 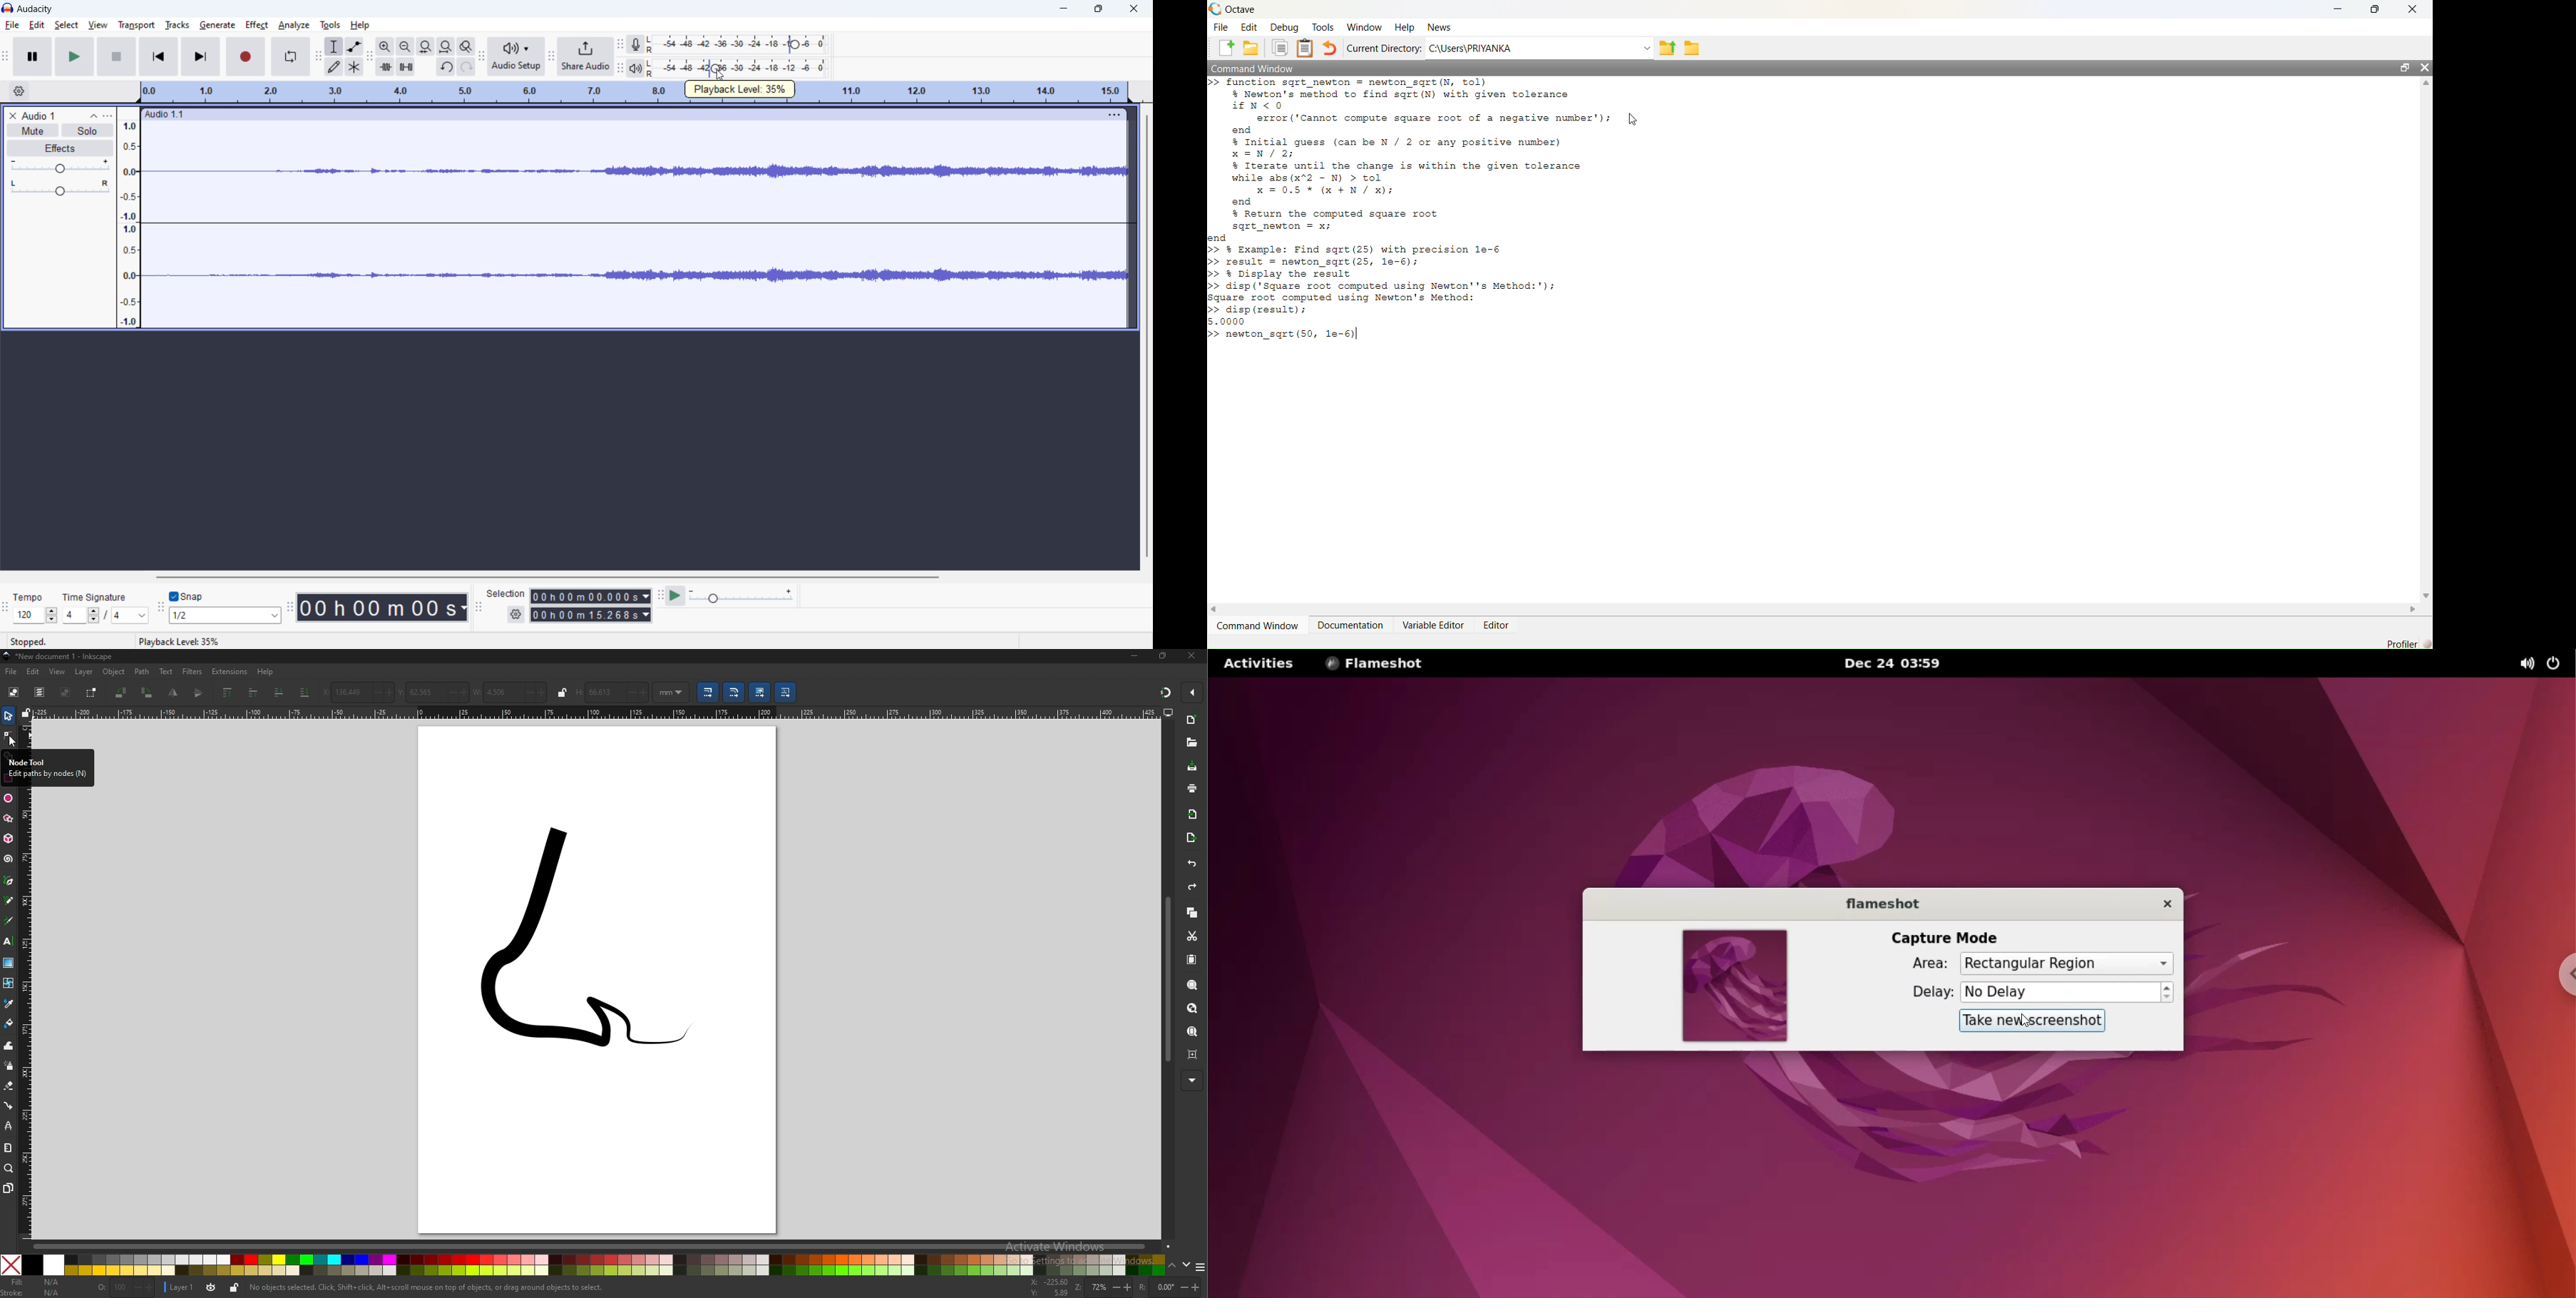 I want to click on Copy, so click(x=1281, y=49).